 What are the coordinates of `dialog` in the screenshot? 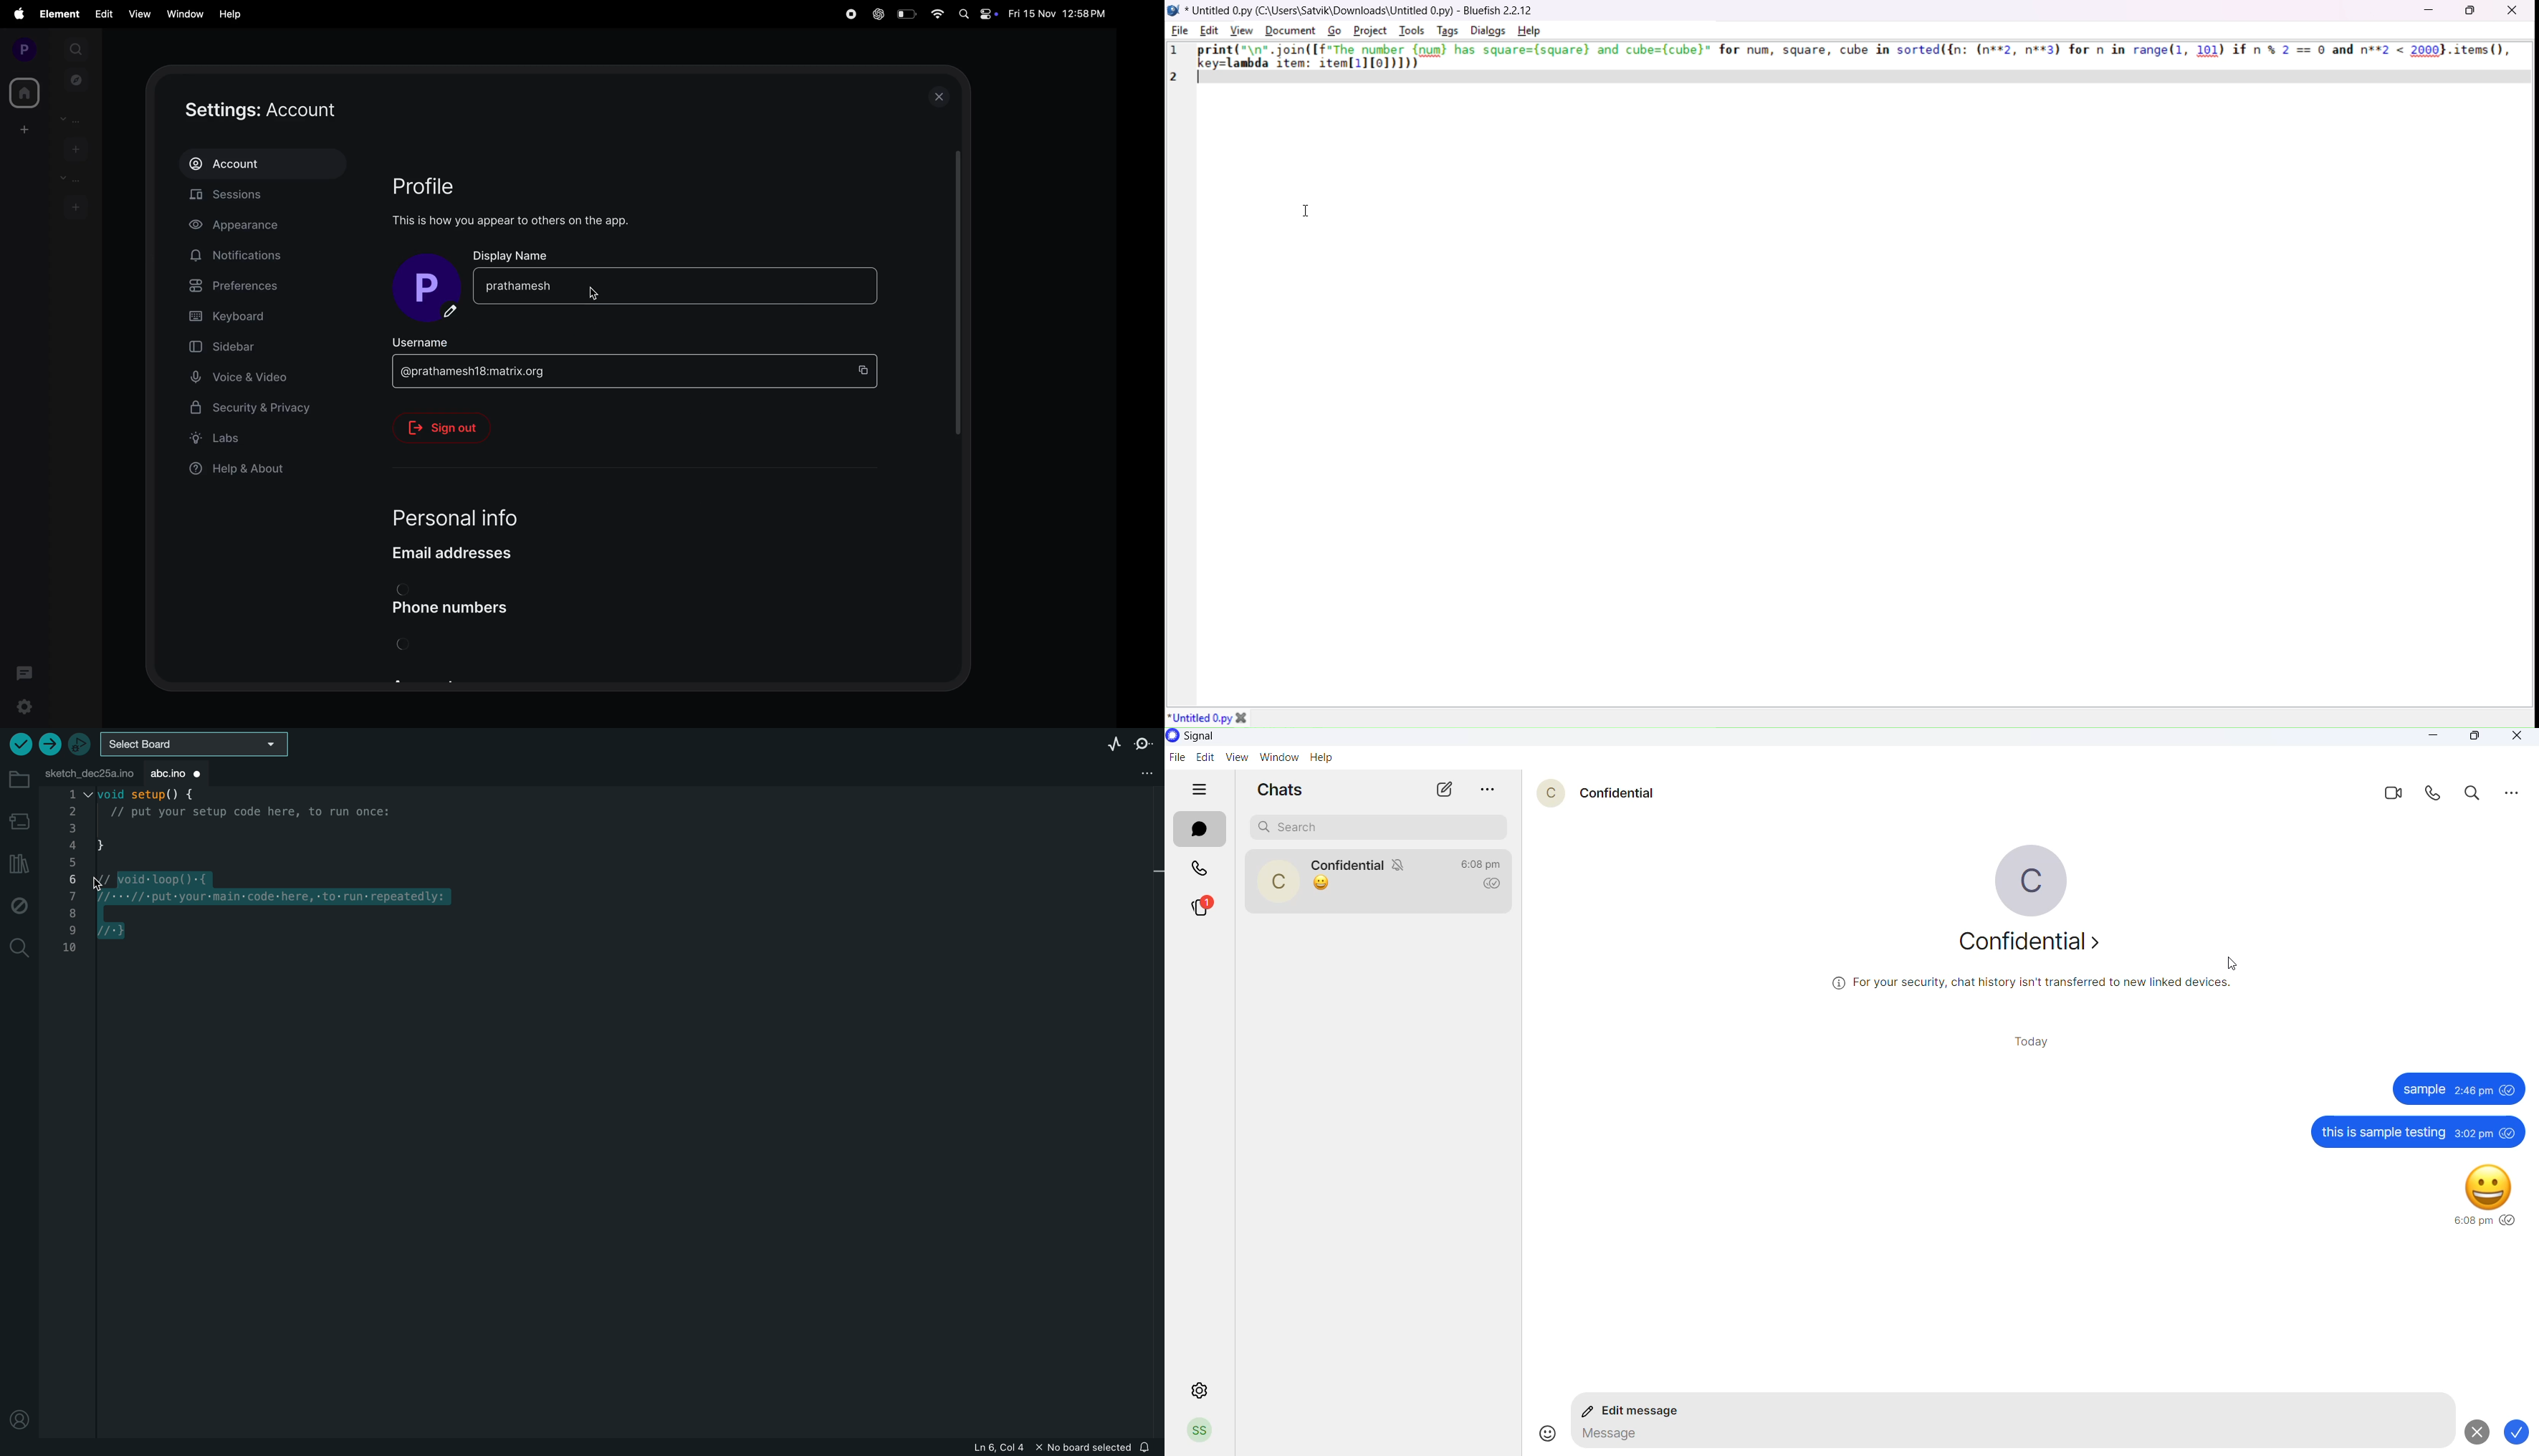 It's located at (1487, 30).